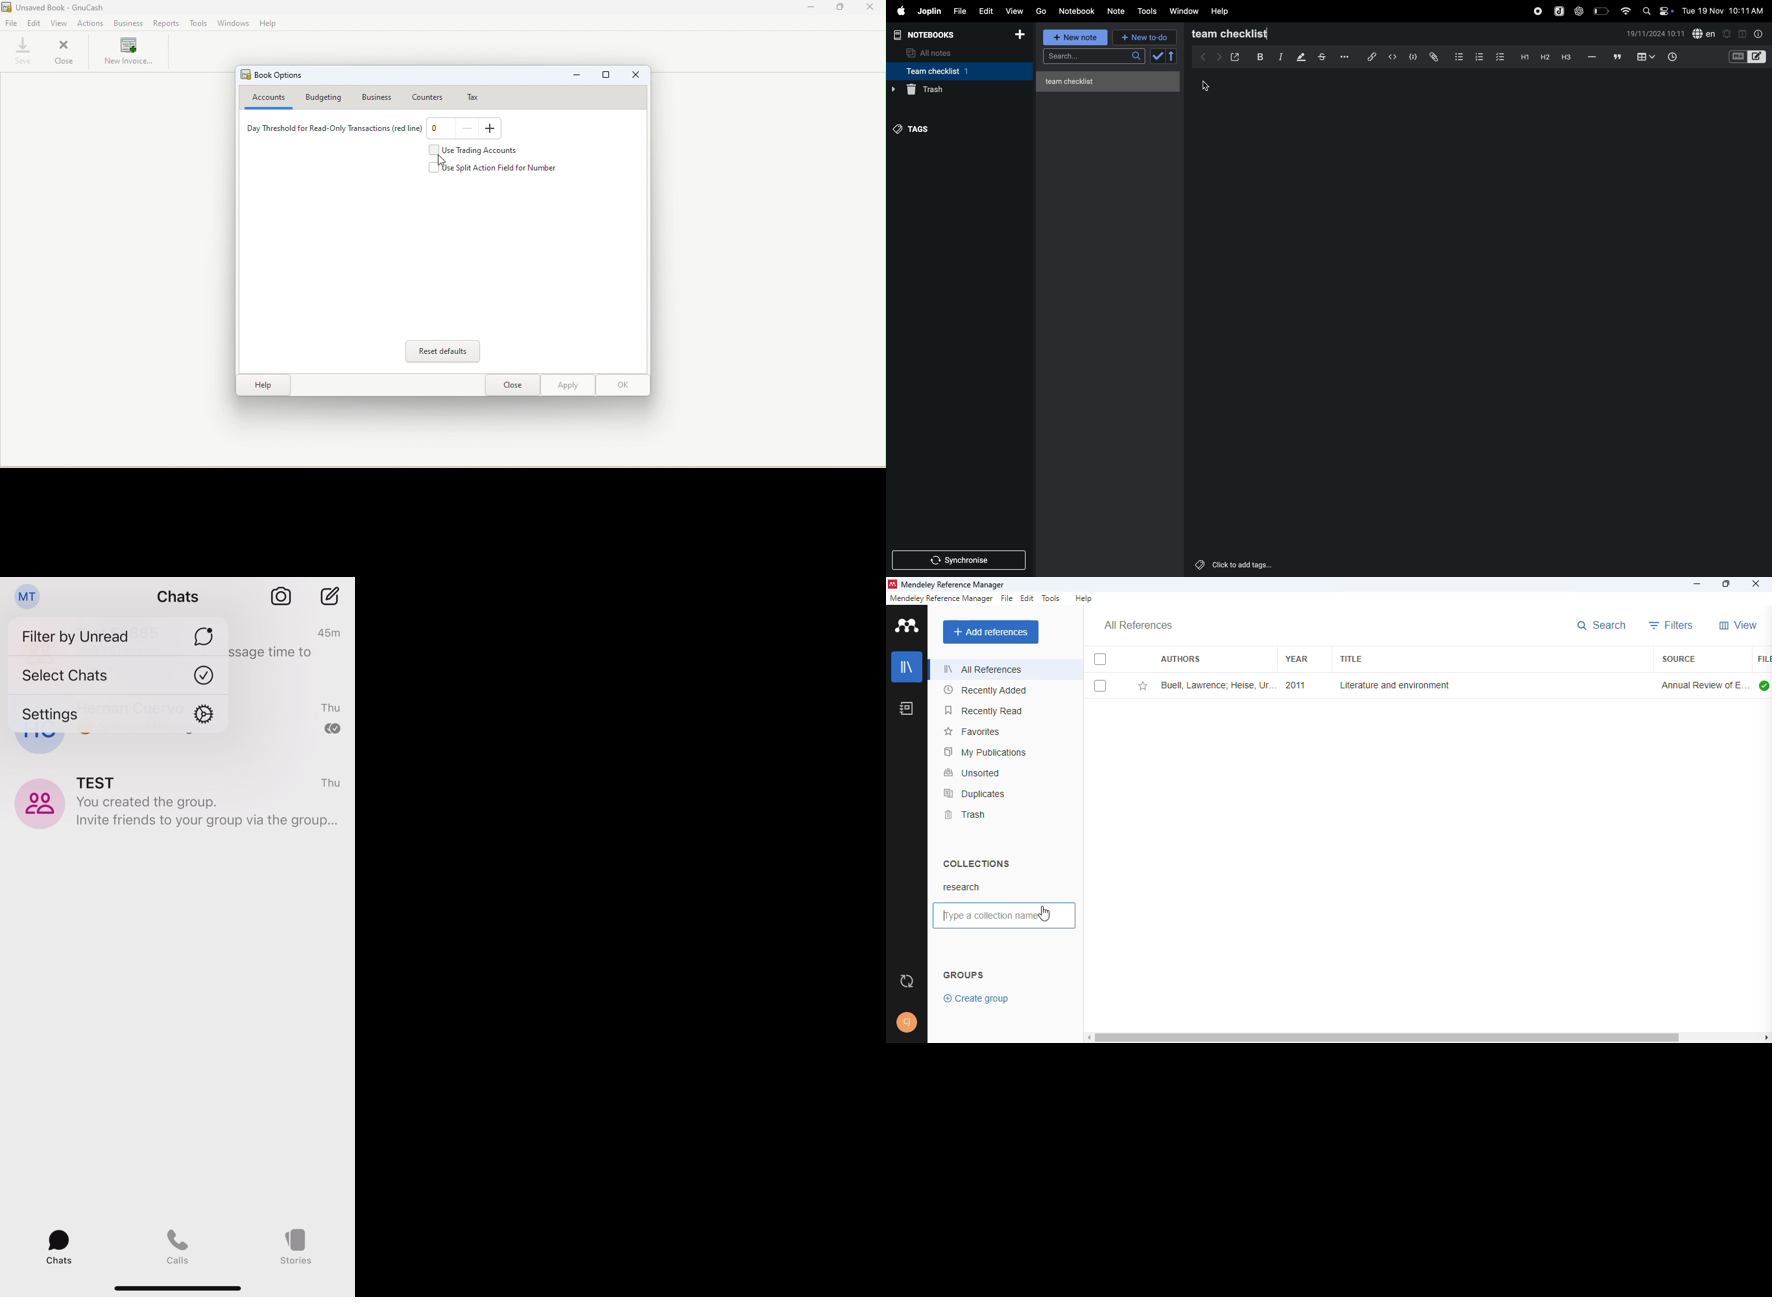 The height and width of the screenshot is (1316, 1792). Describe the element at coordinates (1601, 11) in the screenshot. I see `battery` at that location.